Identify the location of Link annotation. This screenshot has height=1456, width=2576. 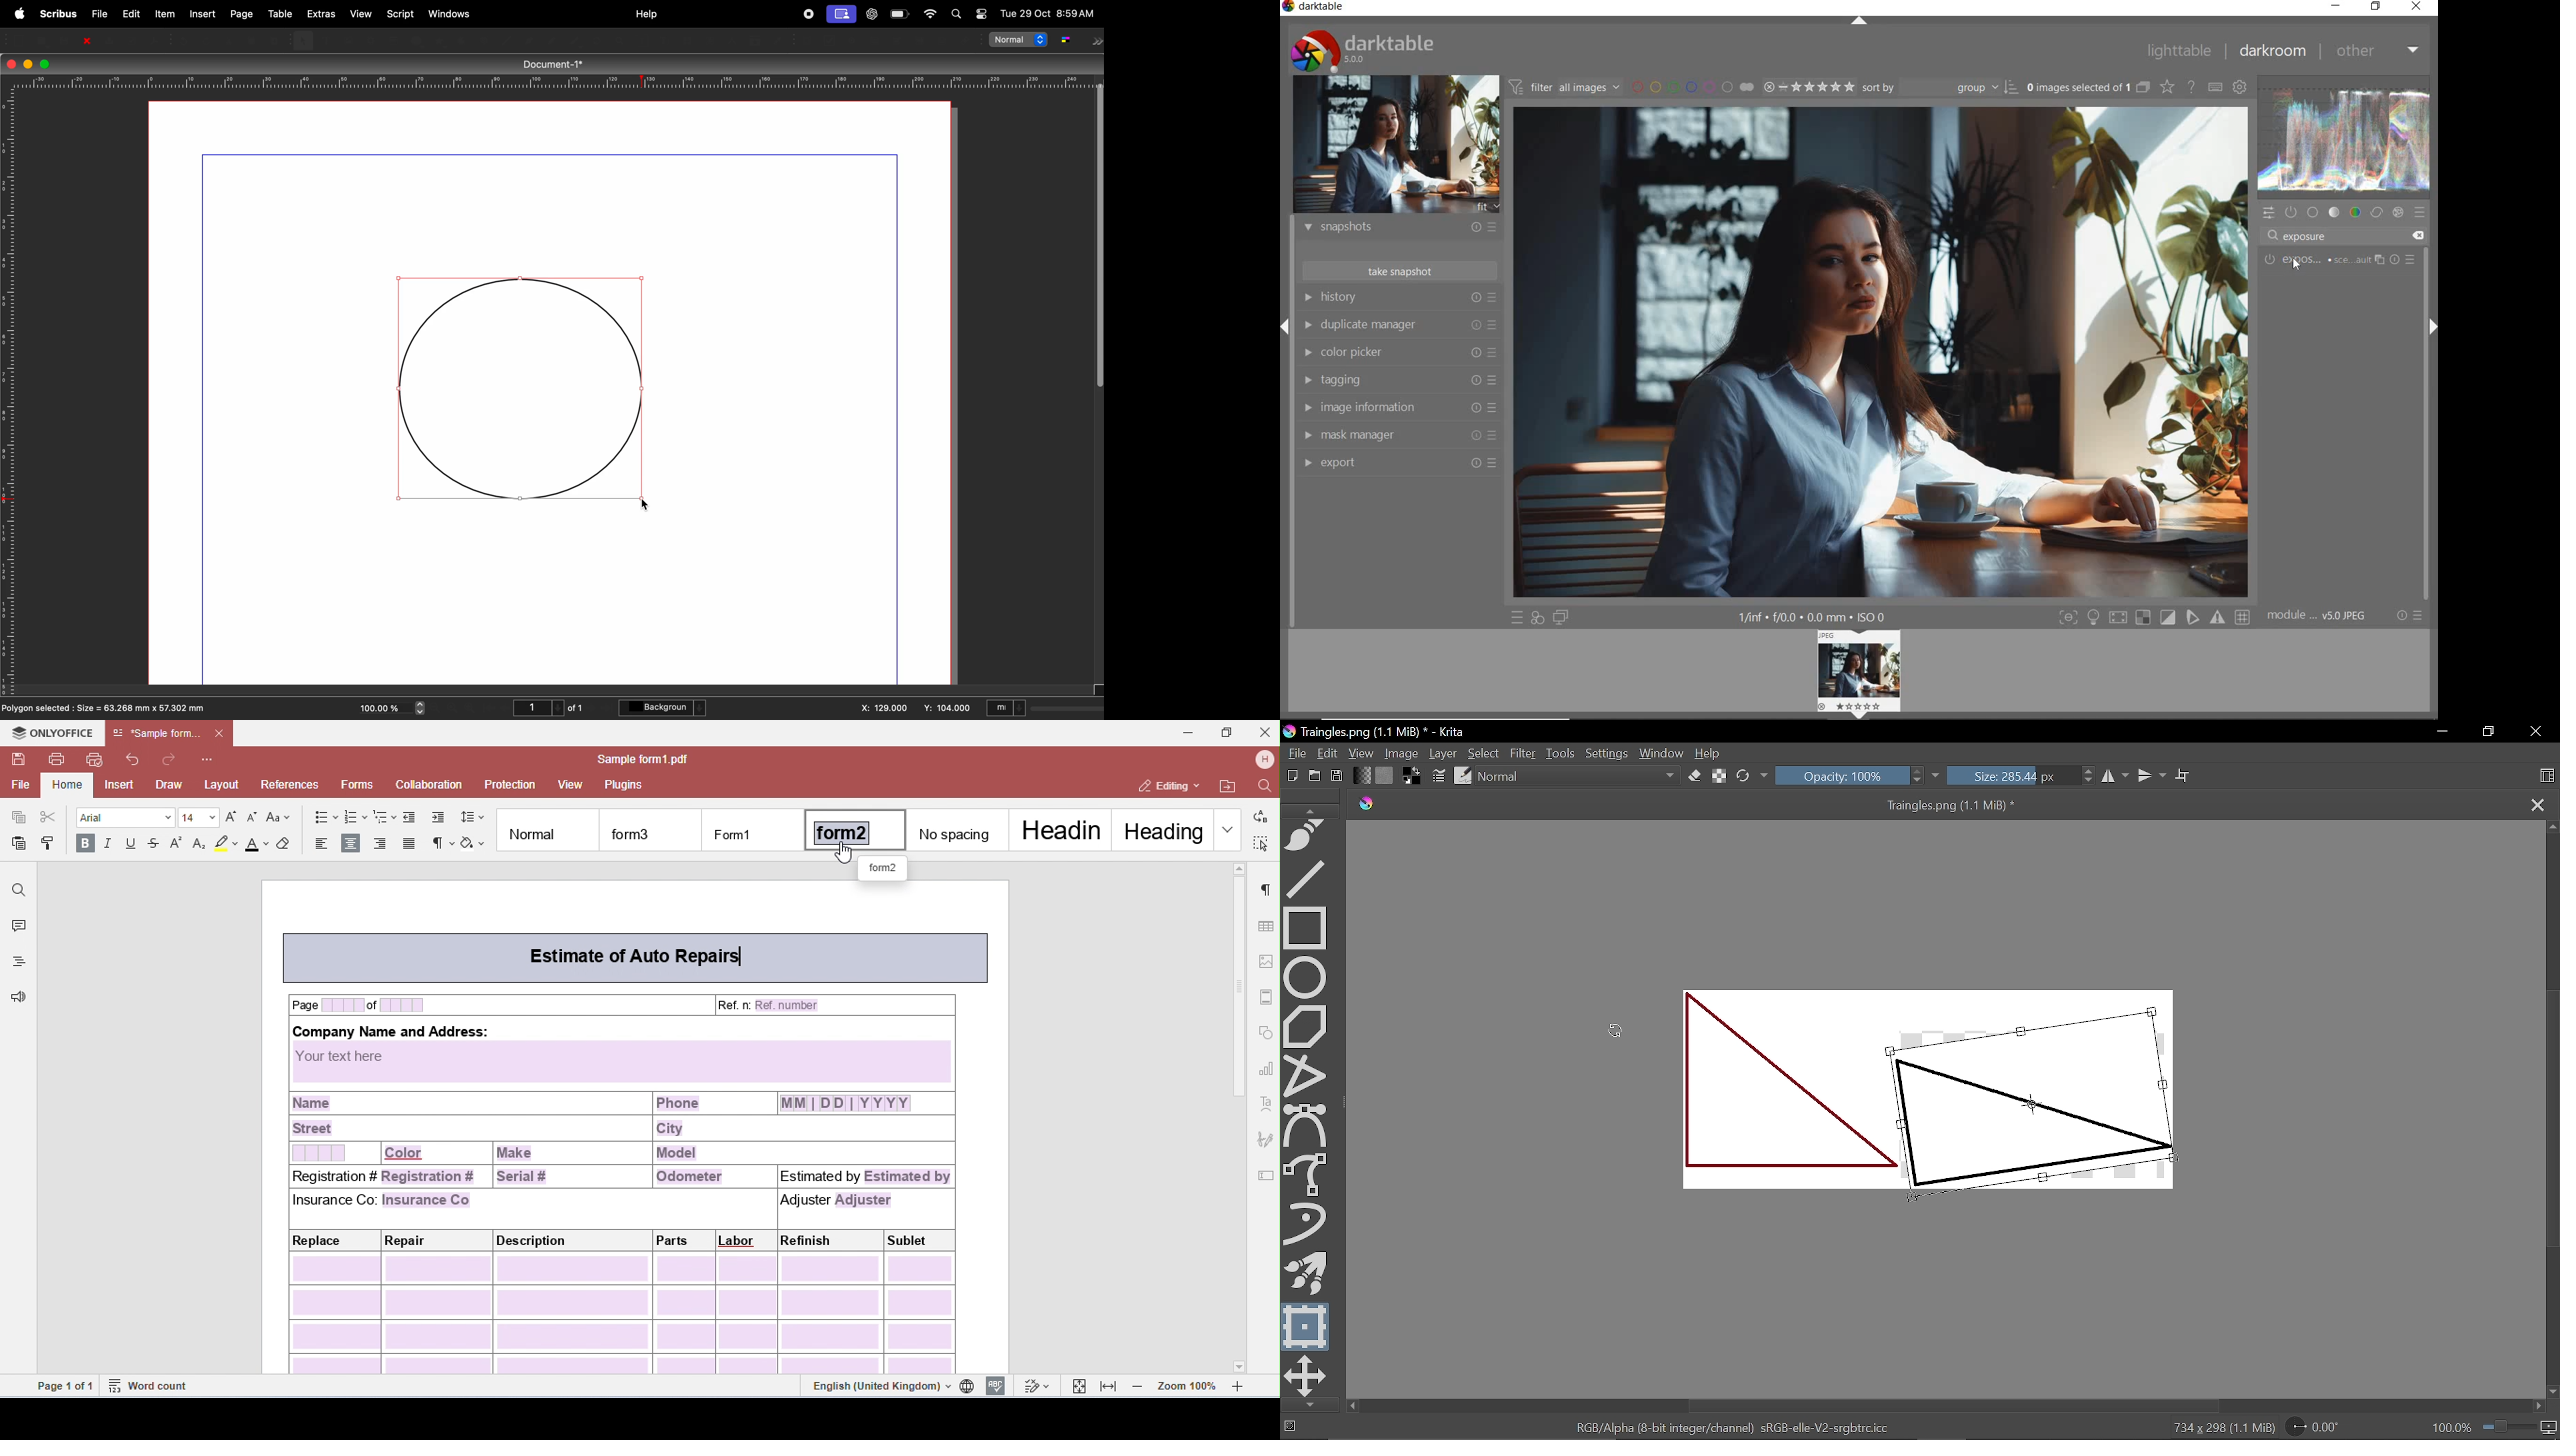
(965, 41).